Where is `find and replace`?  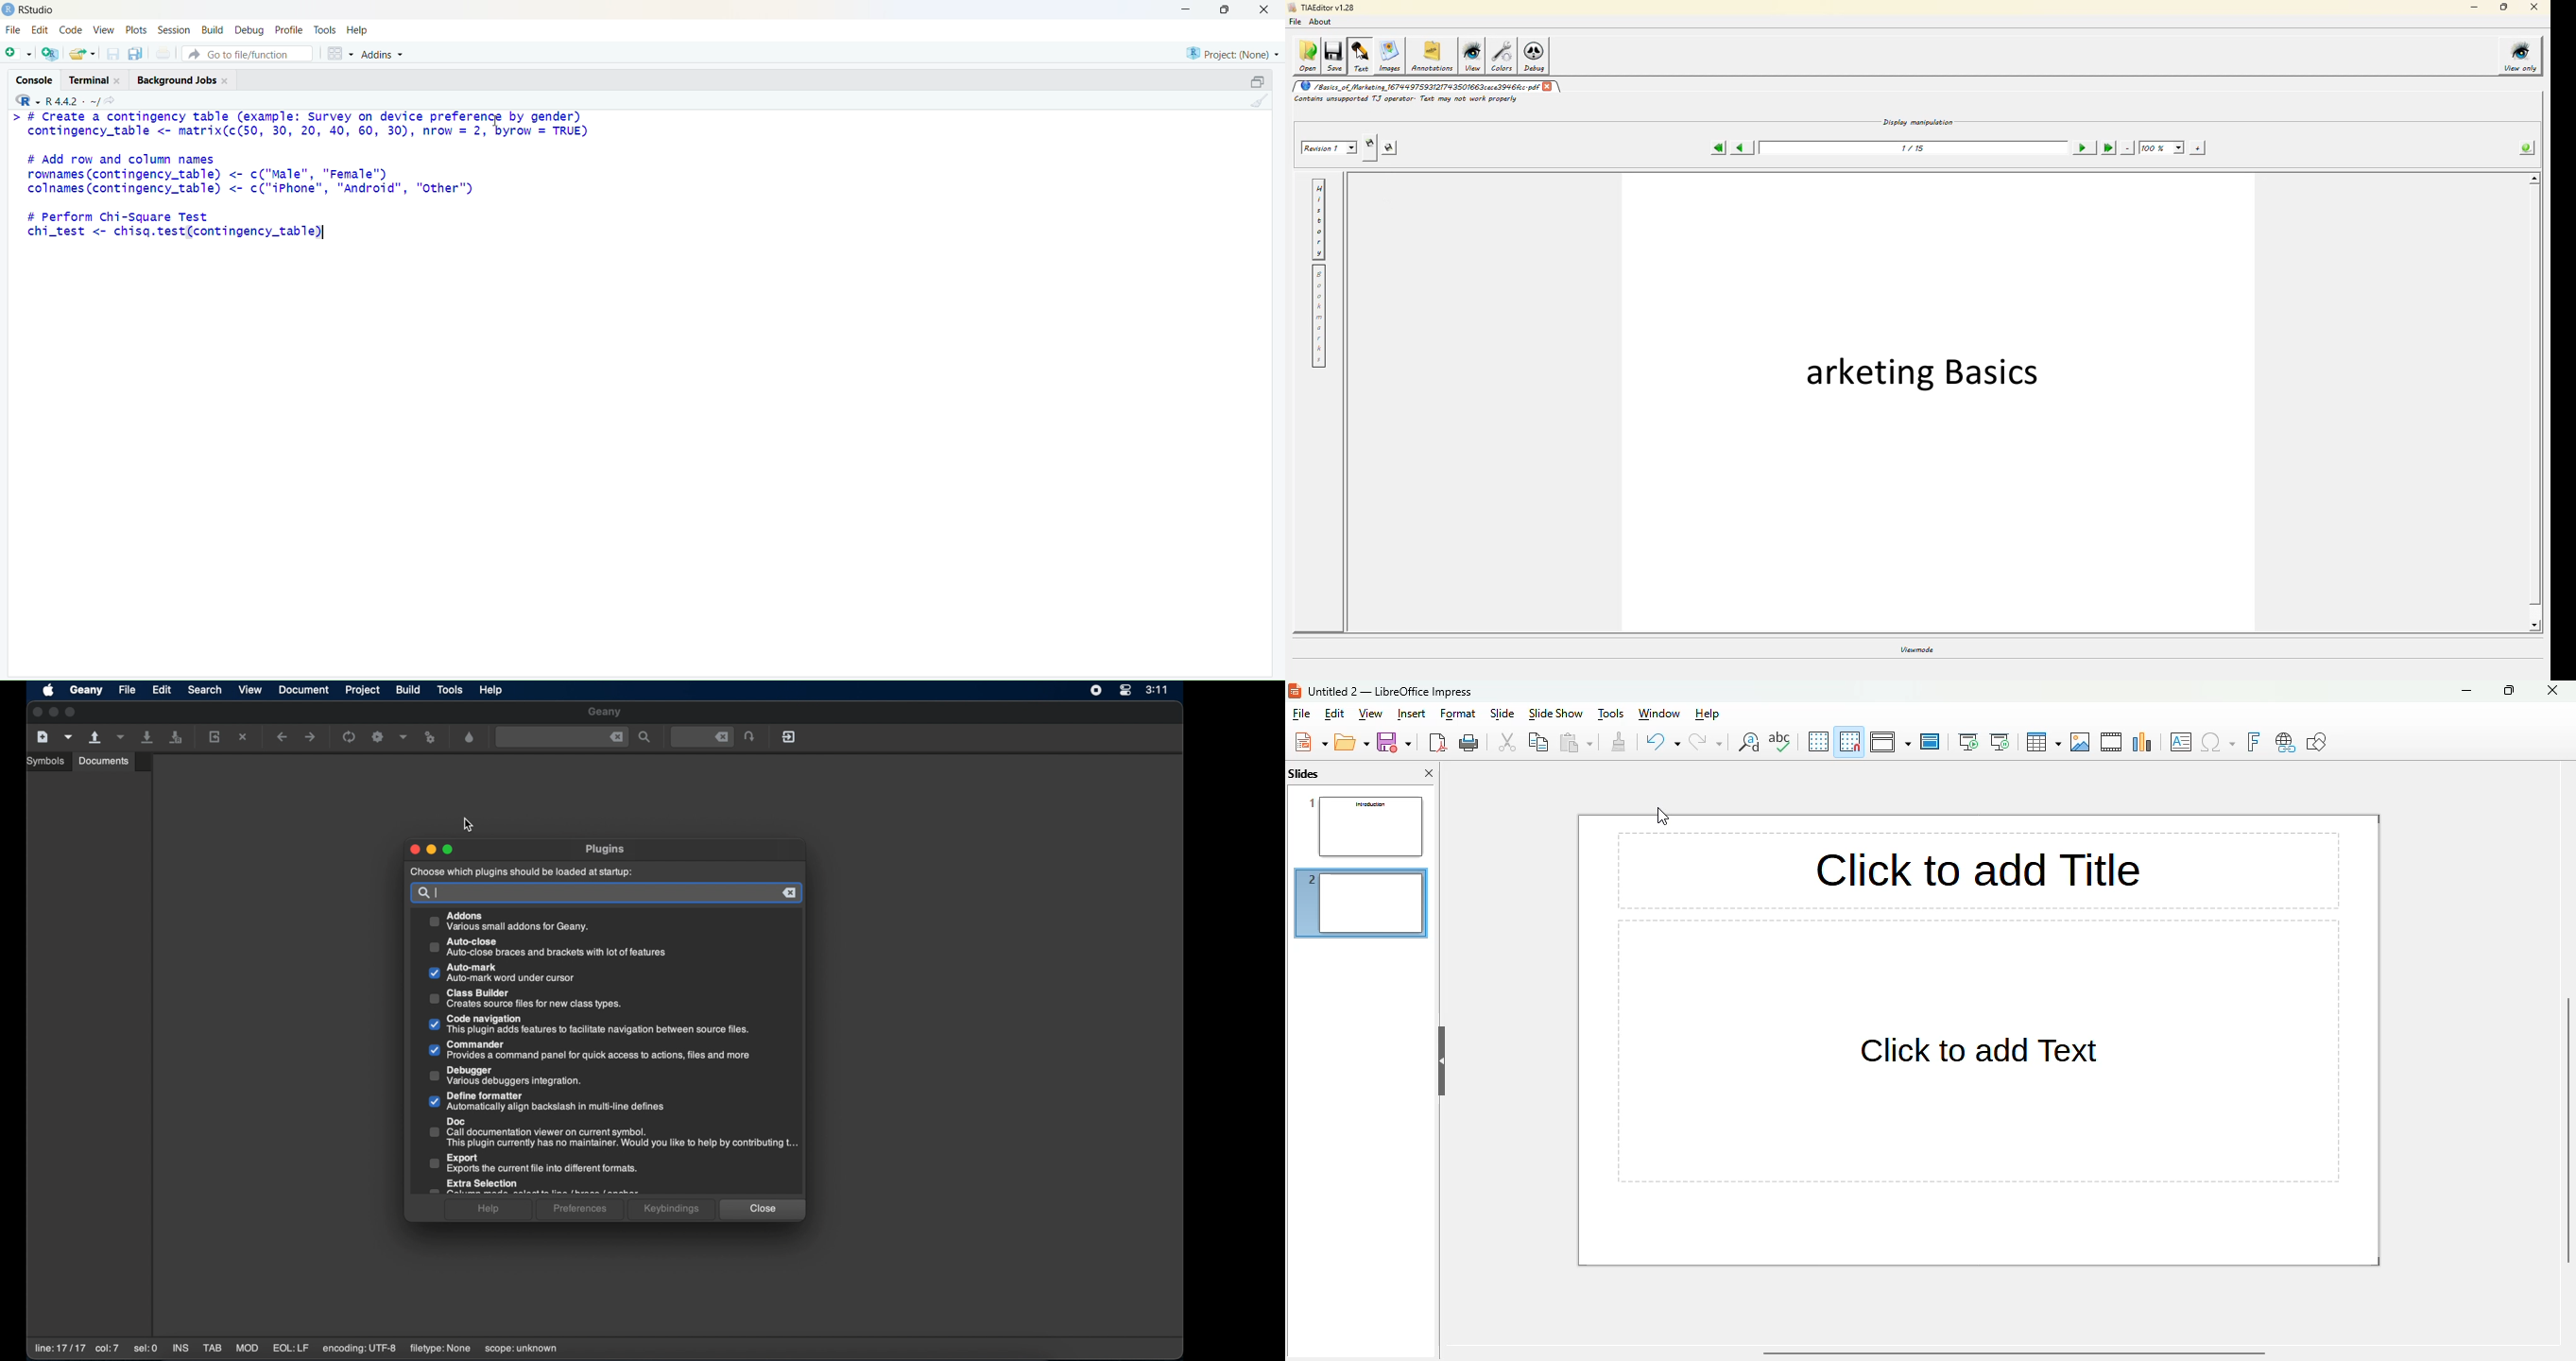 find and replace is located at coordinates (1749, 742).